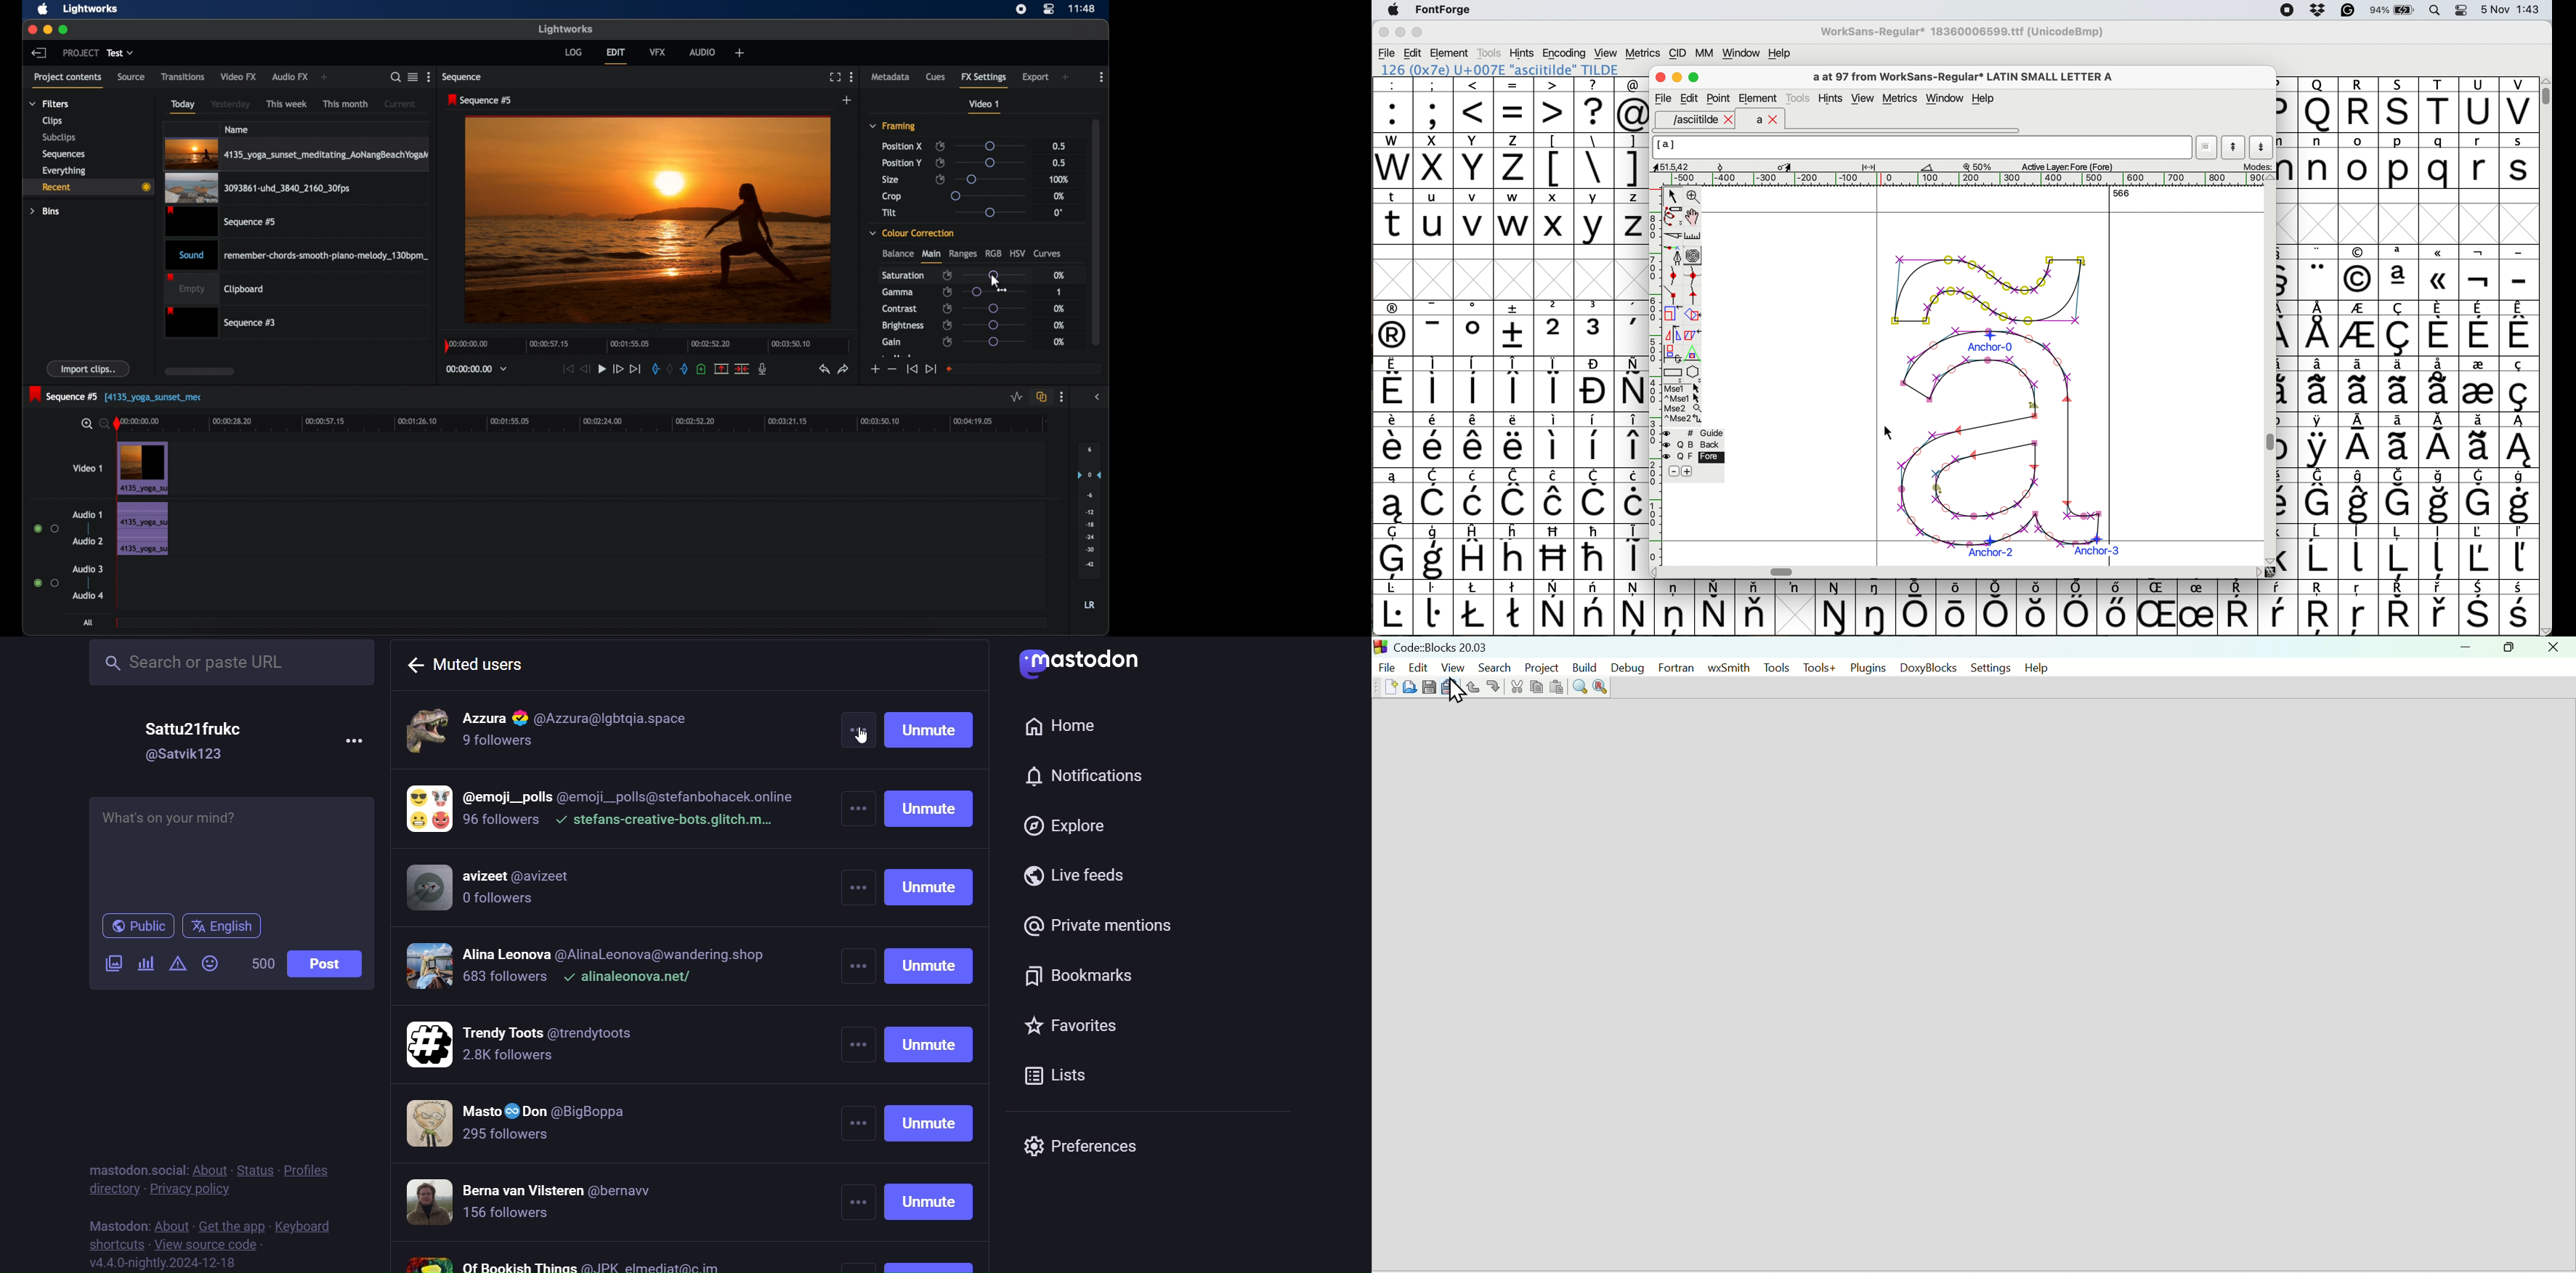 This screenshot has width=2576, height=1288. I want to click on audio output levels, so click(1089, 511).